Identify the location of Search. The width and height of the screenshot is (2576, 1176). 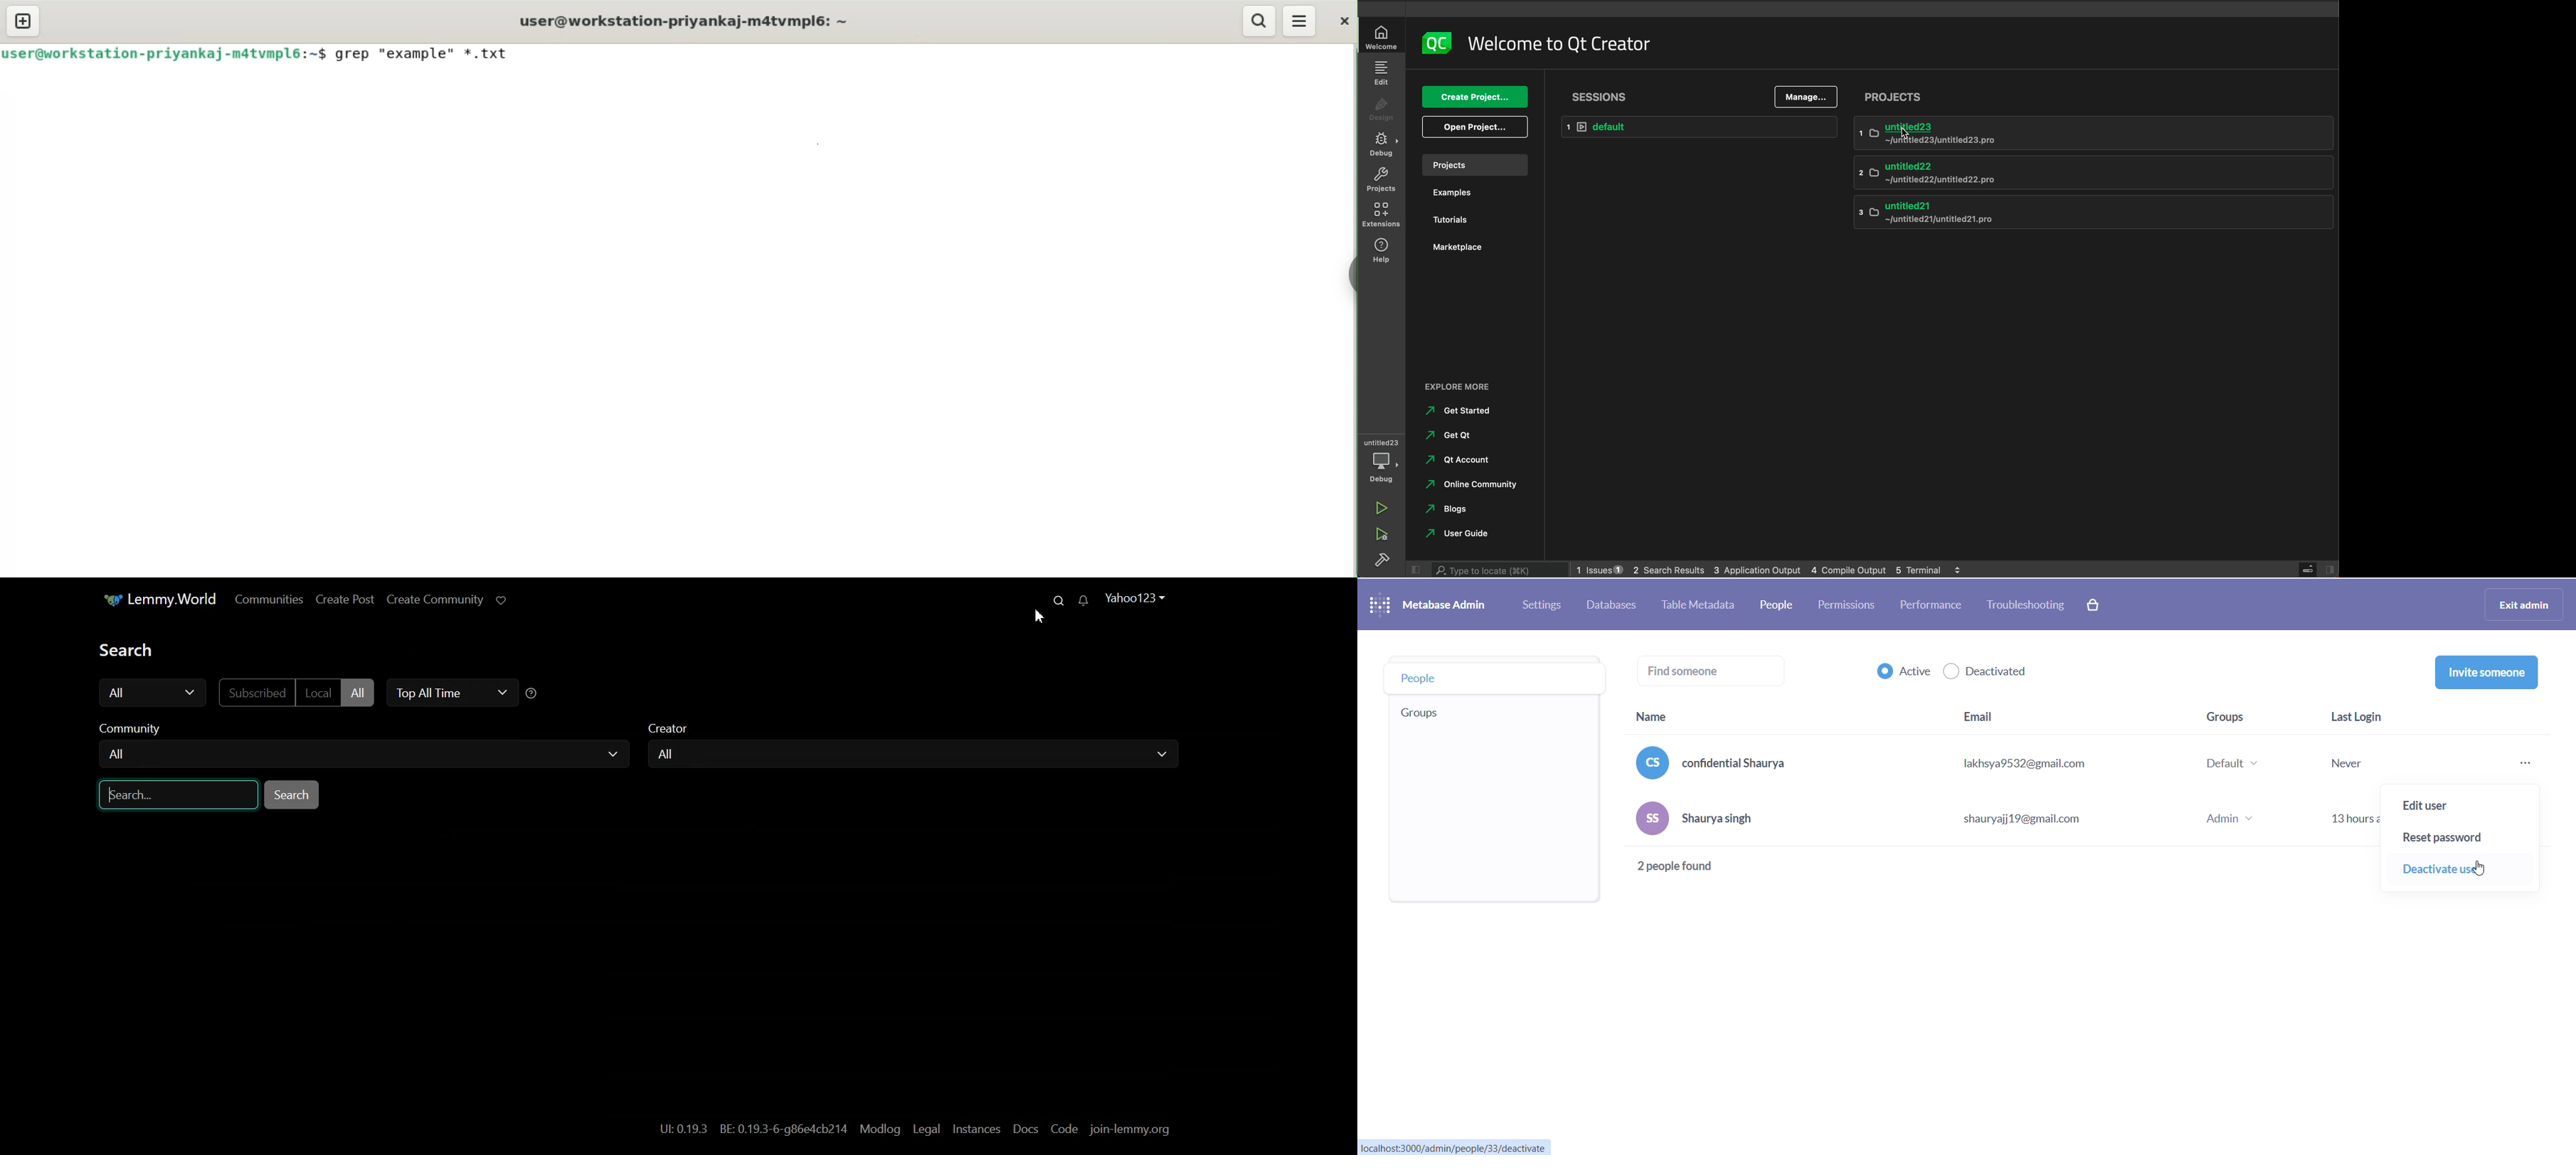
(1055, 601).